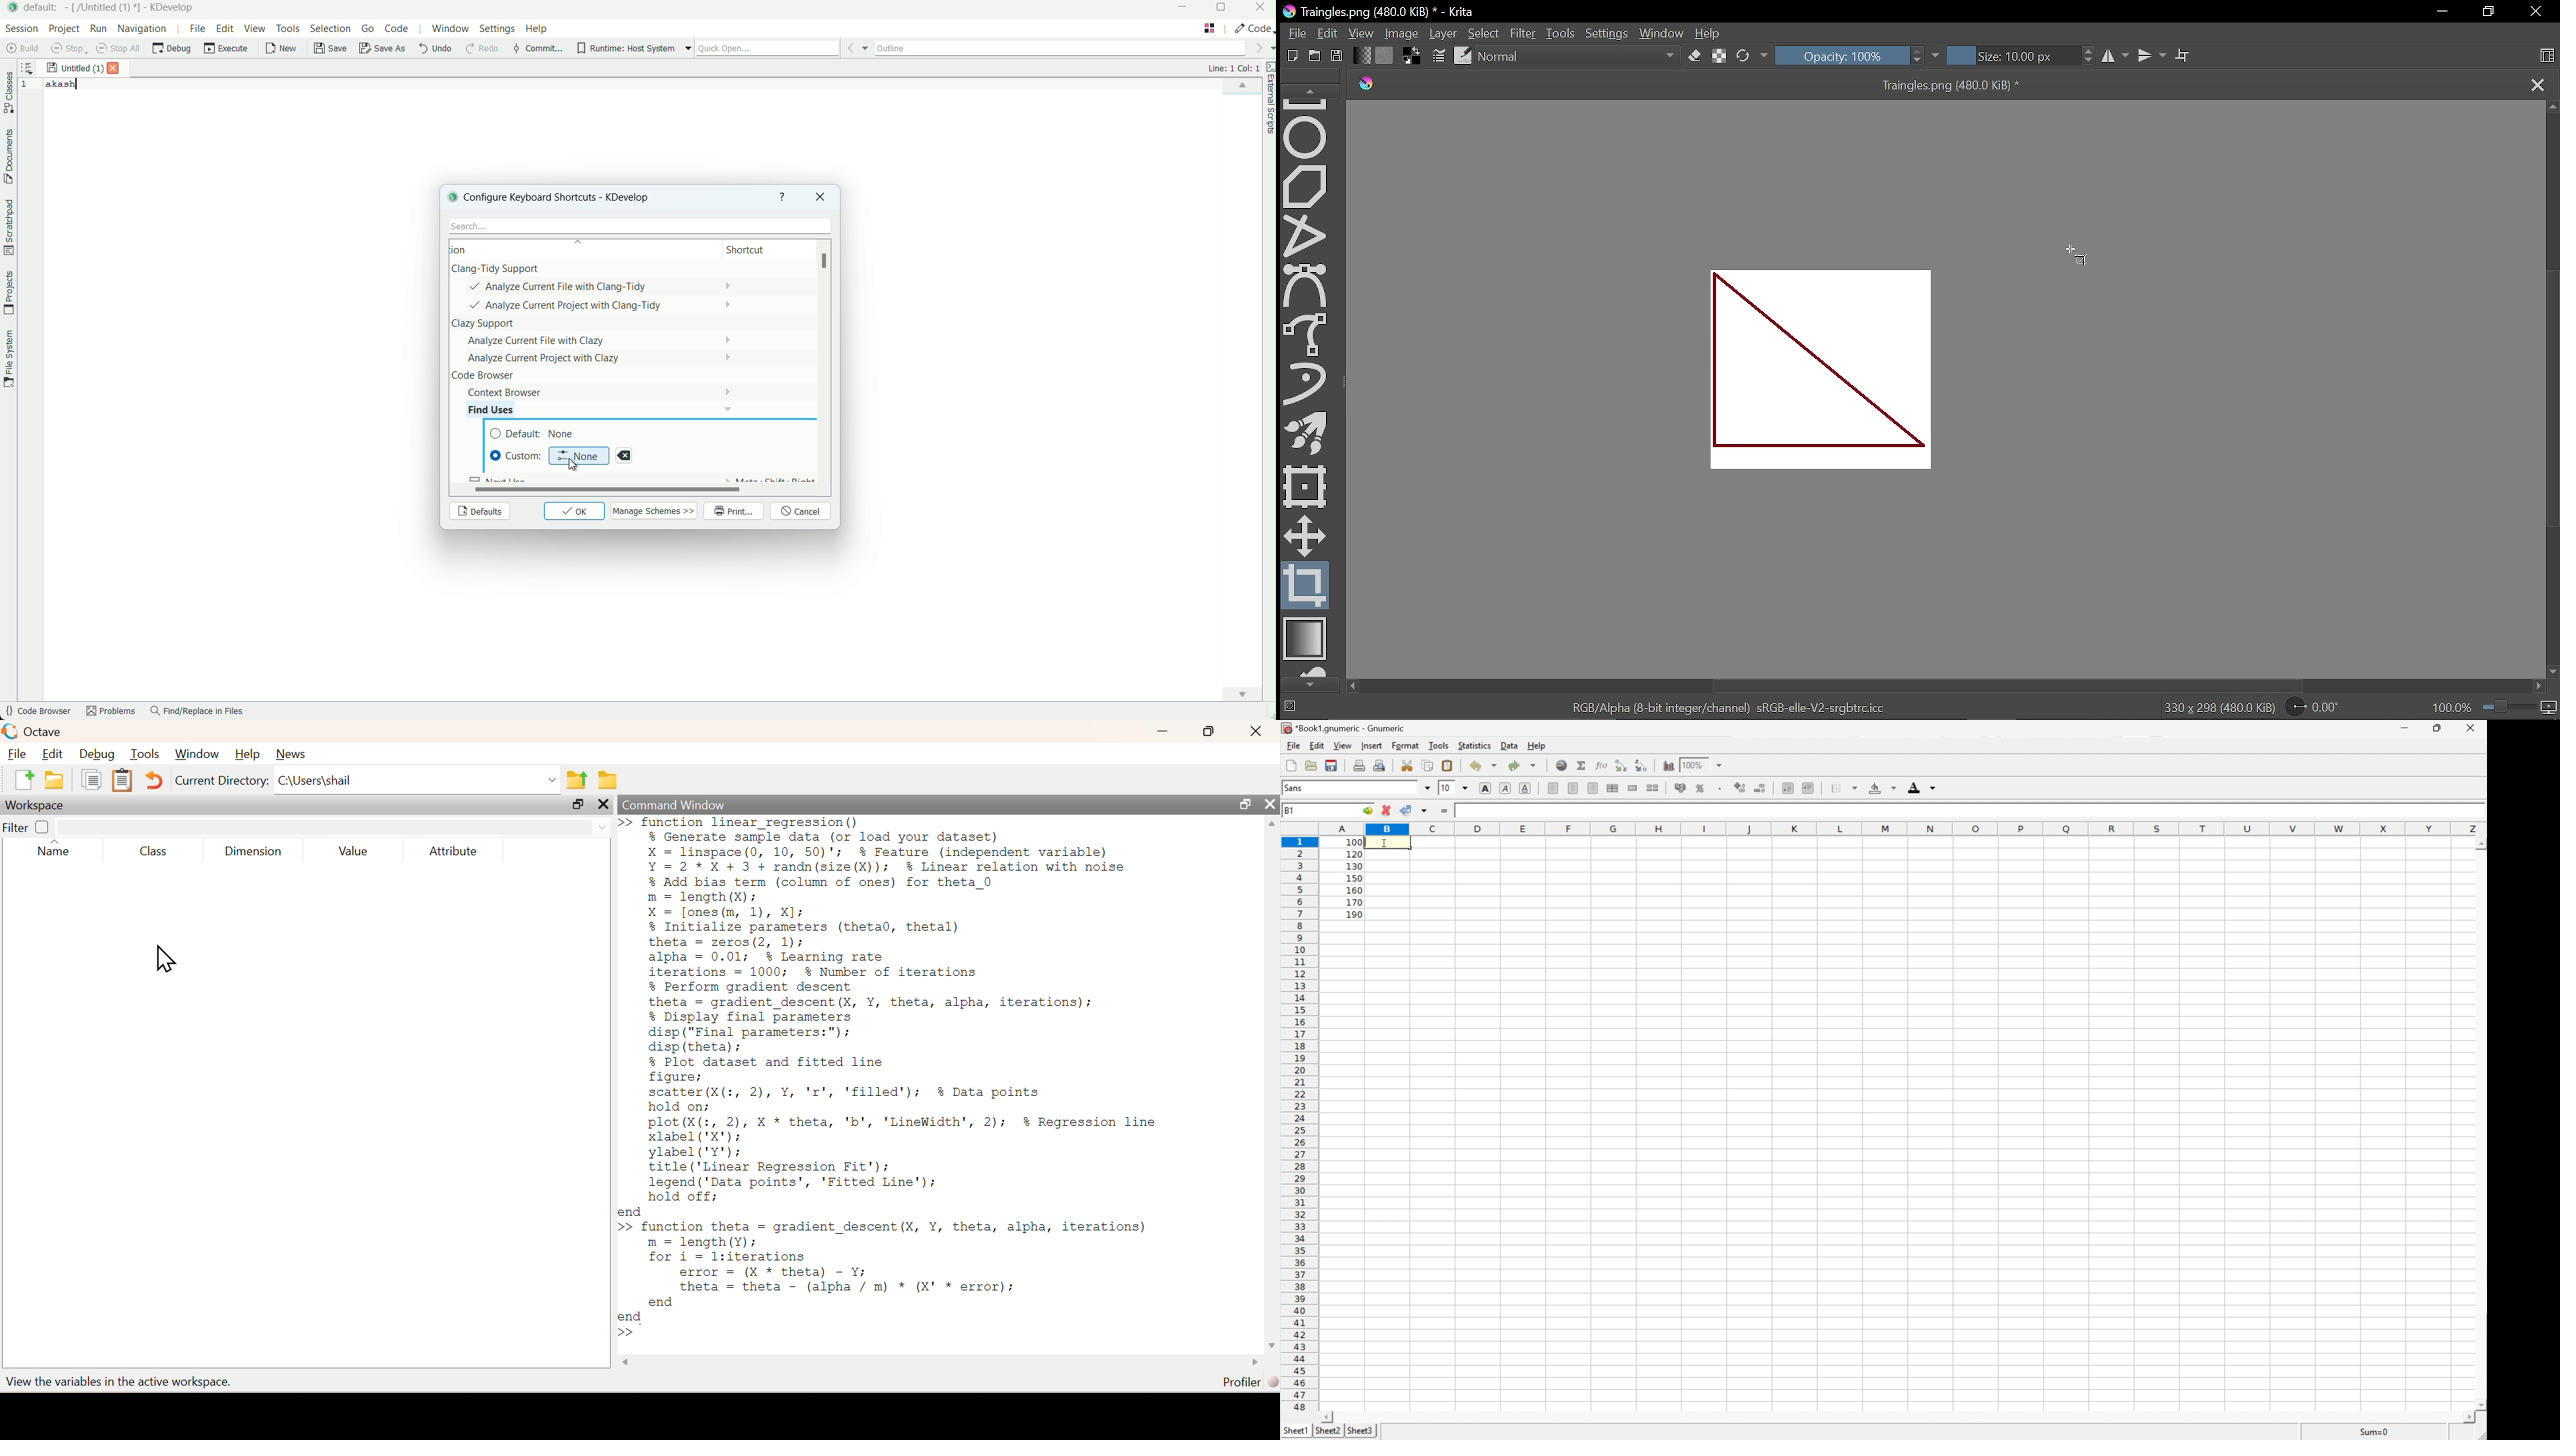  Describe the element at coordinates (1347, 727) in the screenshot. I see `*Book1.gnumeric - Gnumeric` at that location.